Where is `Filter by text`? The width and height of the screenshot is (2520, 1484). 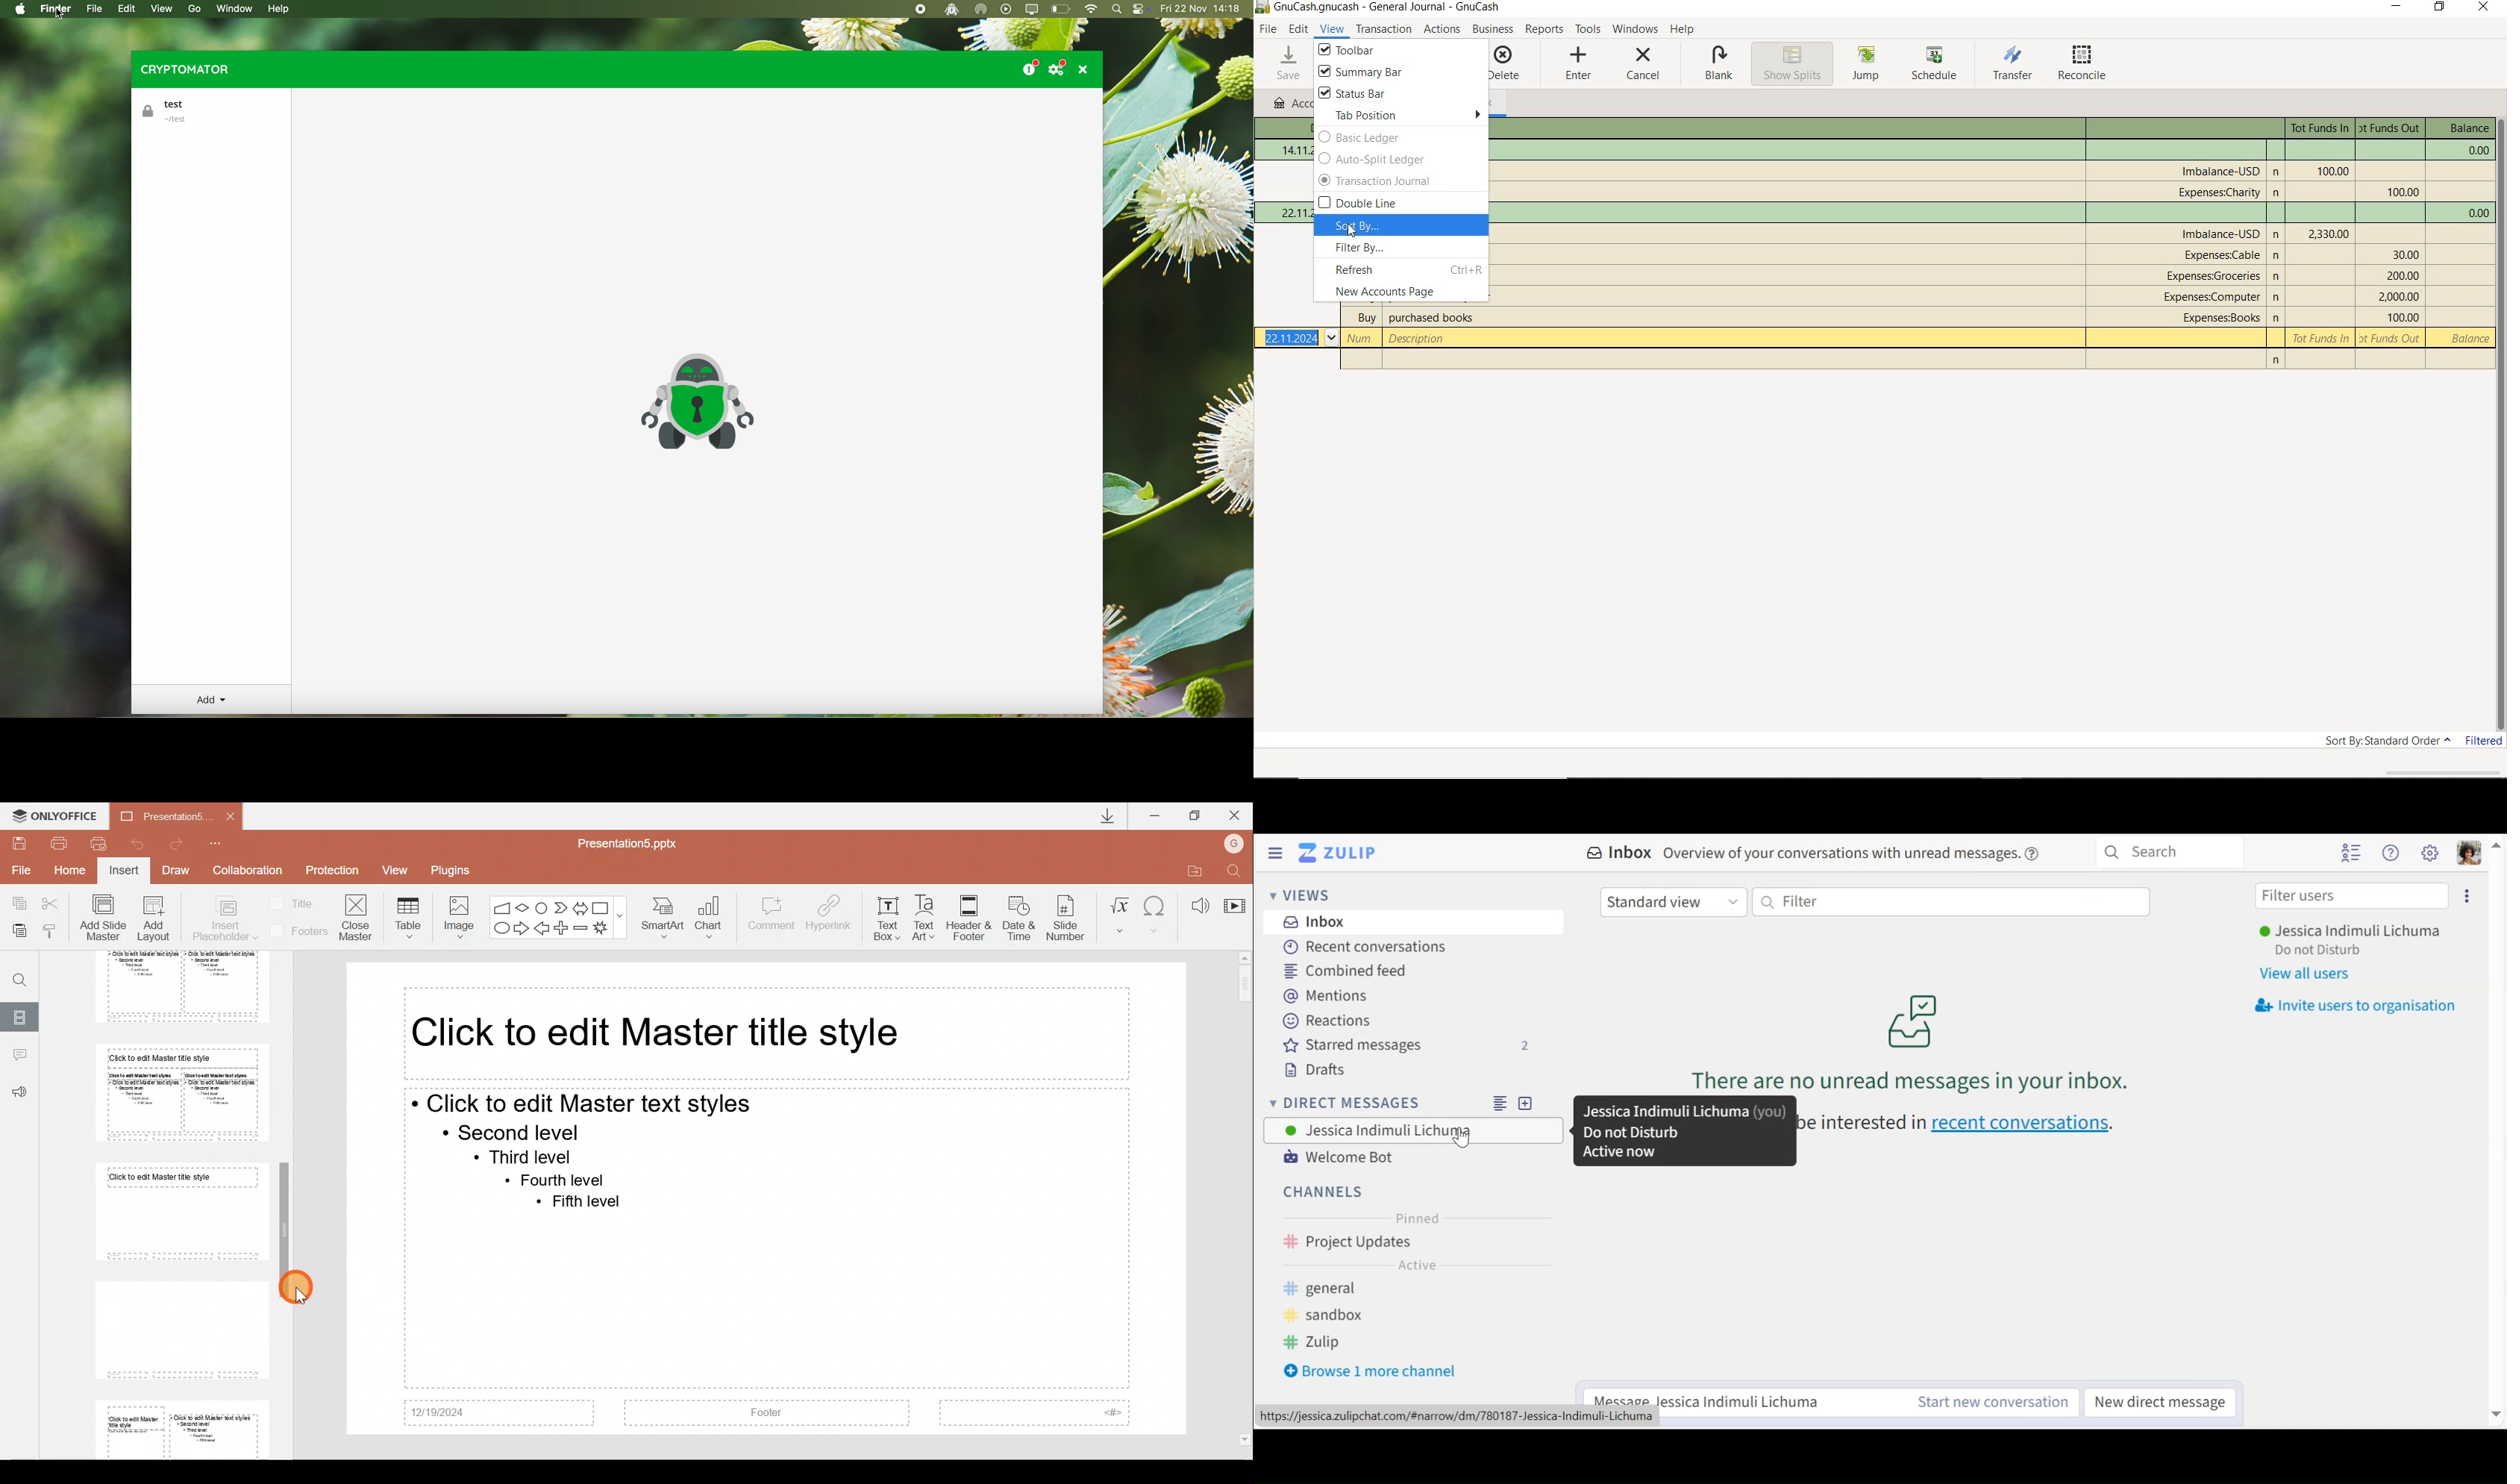
Filter by text is located at coordinates (1950, 902).